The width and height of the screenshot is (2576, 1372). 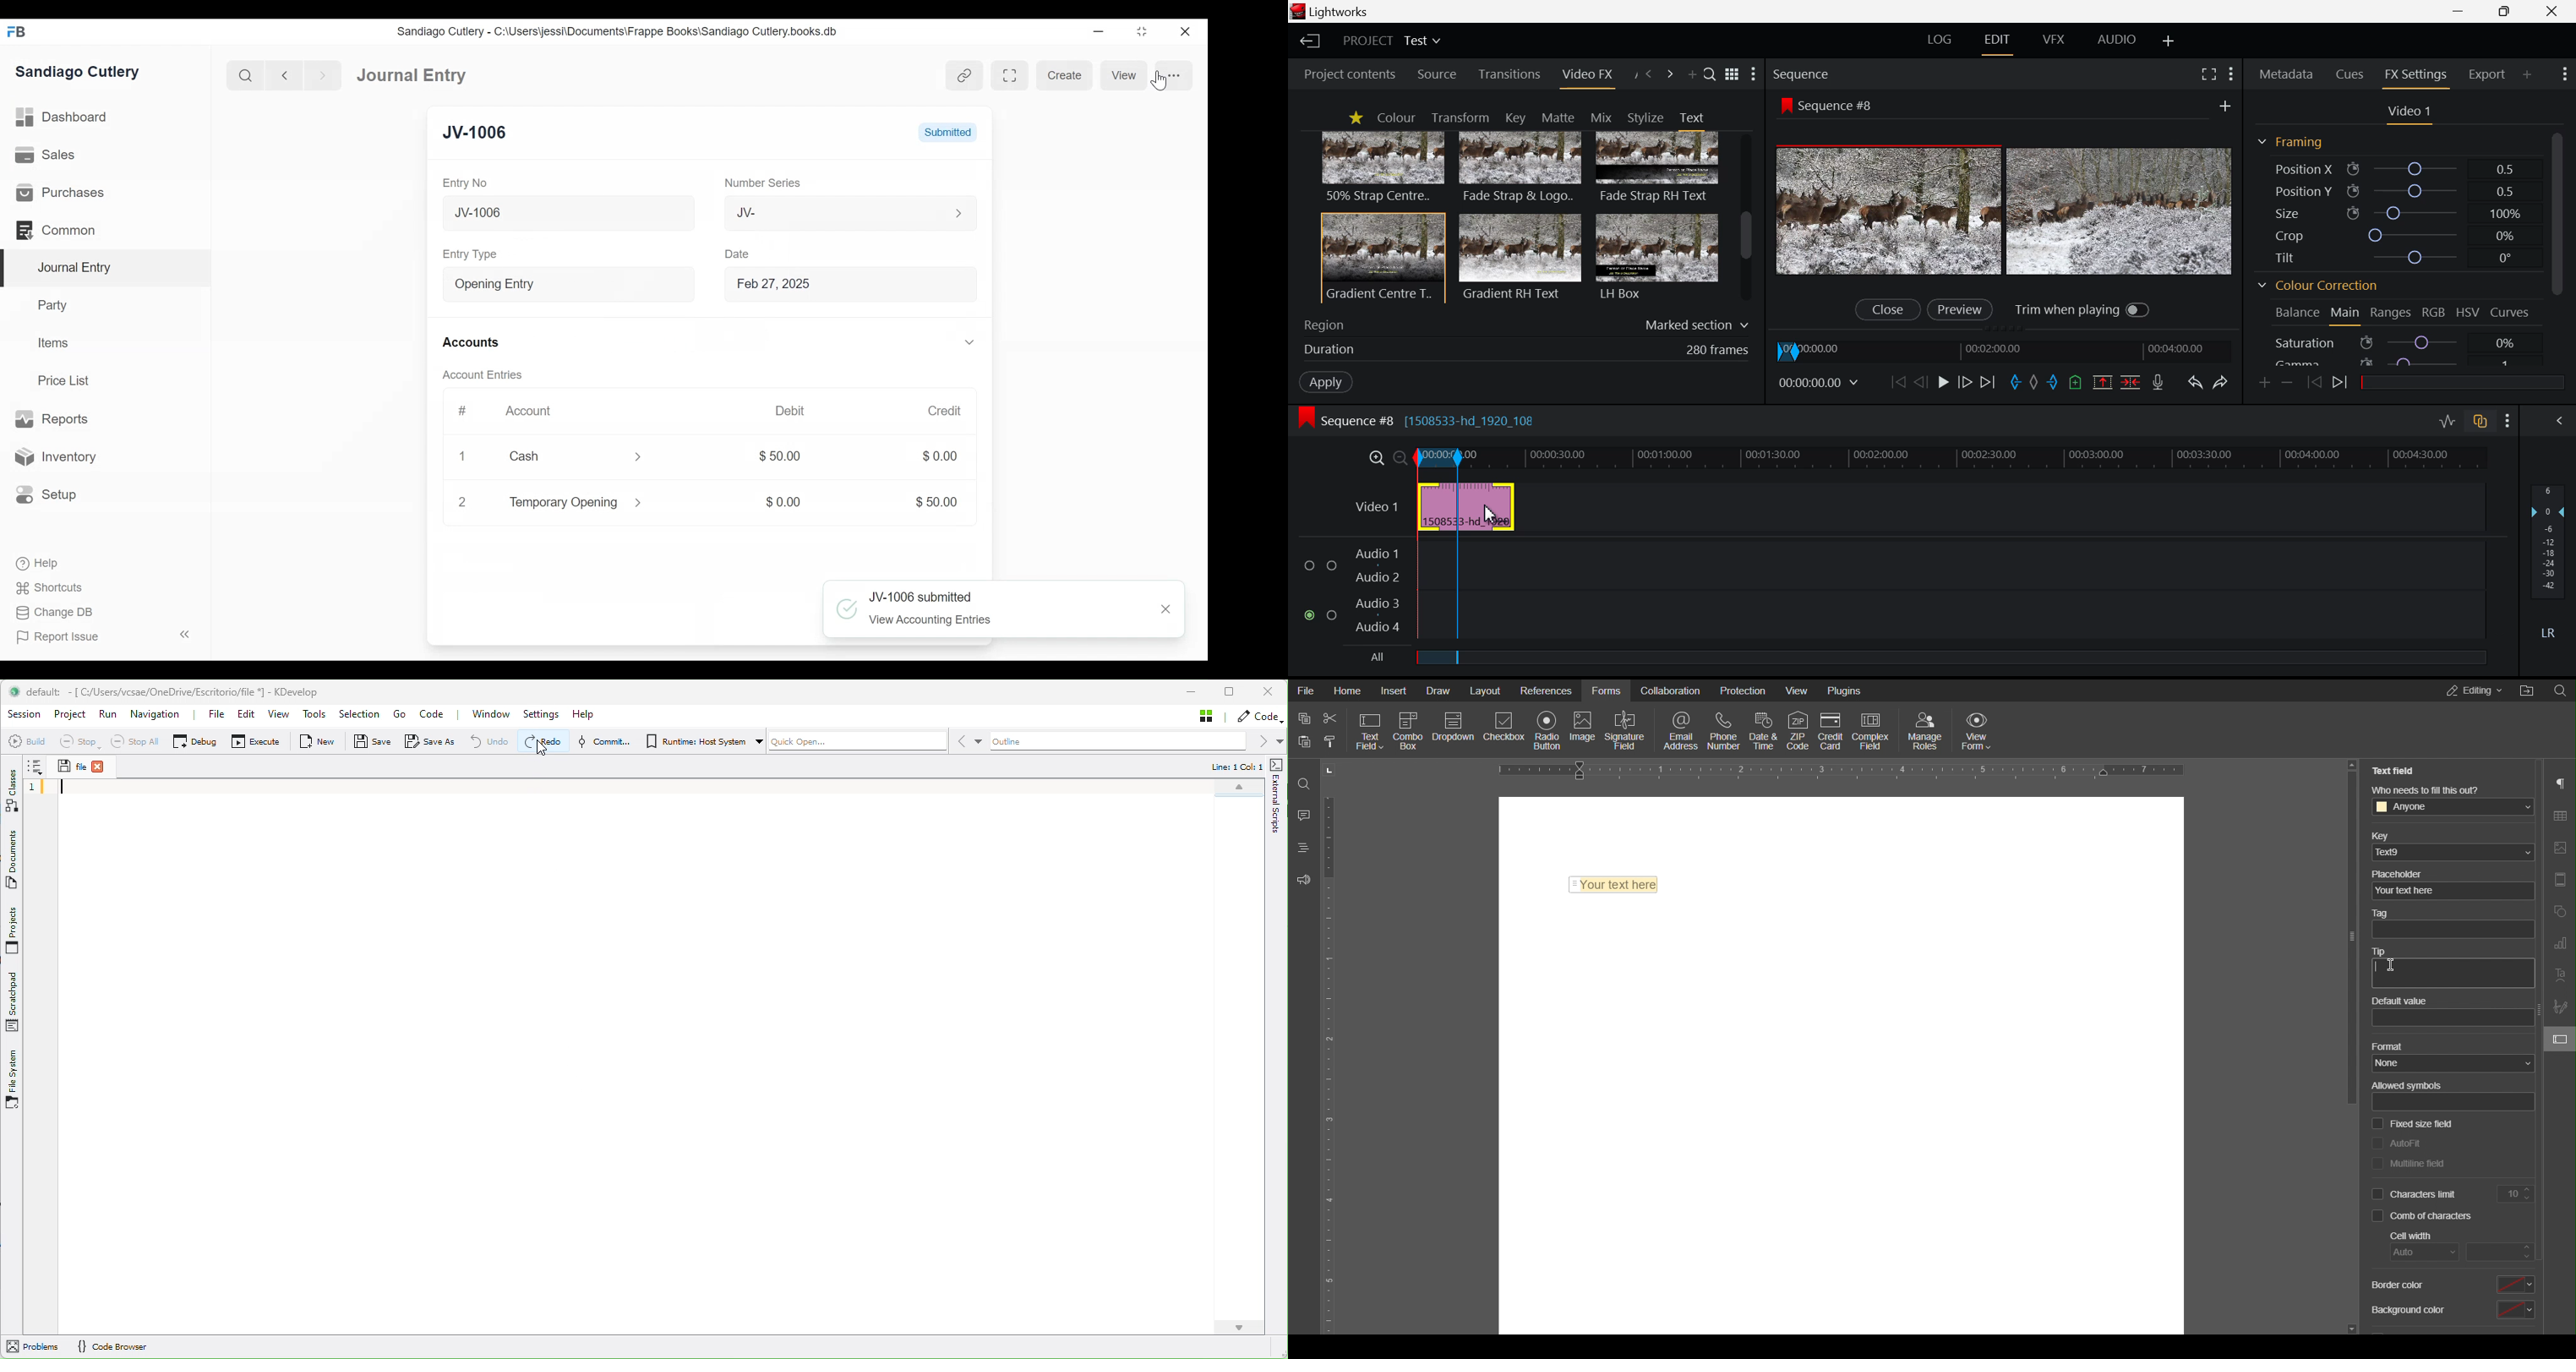 What do you see at coordinates (1754, 75) in the screenshot?
I see `Show Settings` at bounding box center [1754, 75].